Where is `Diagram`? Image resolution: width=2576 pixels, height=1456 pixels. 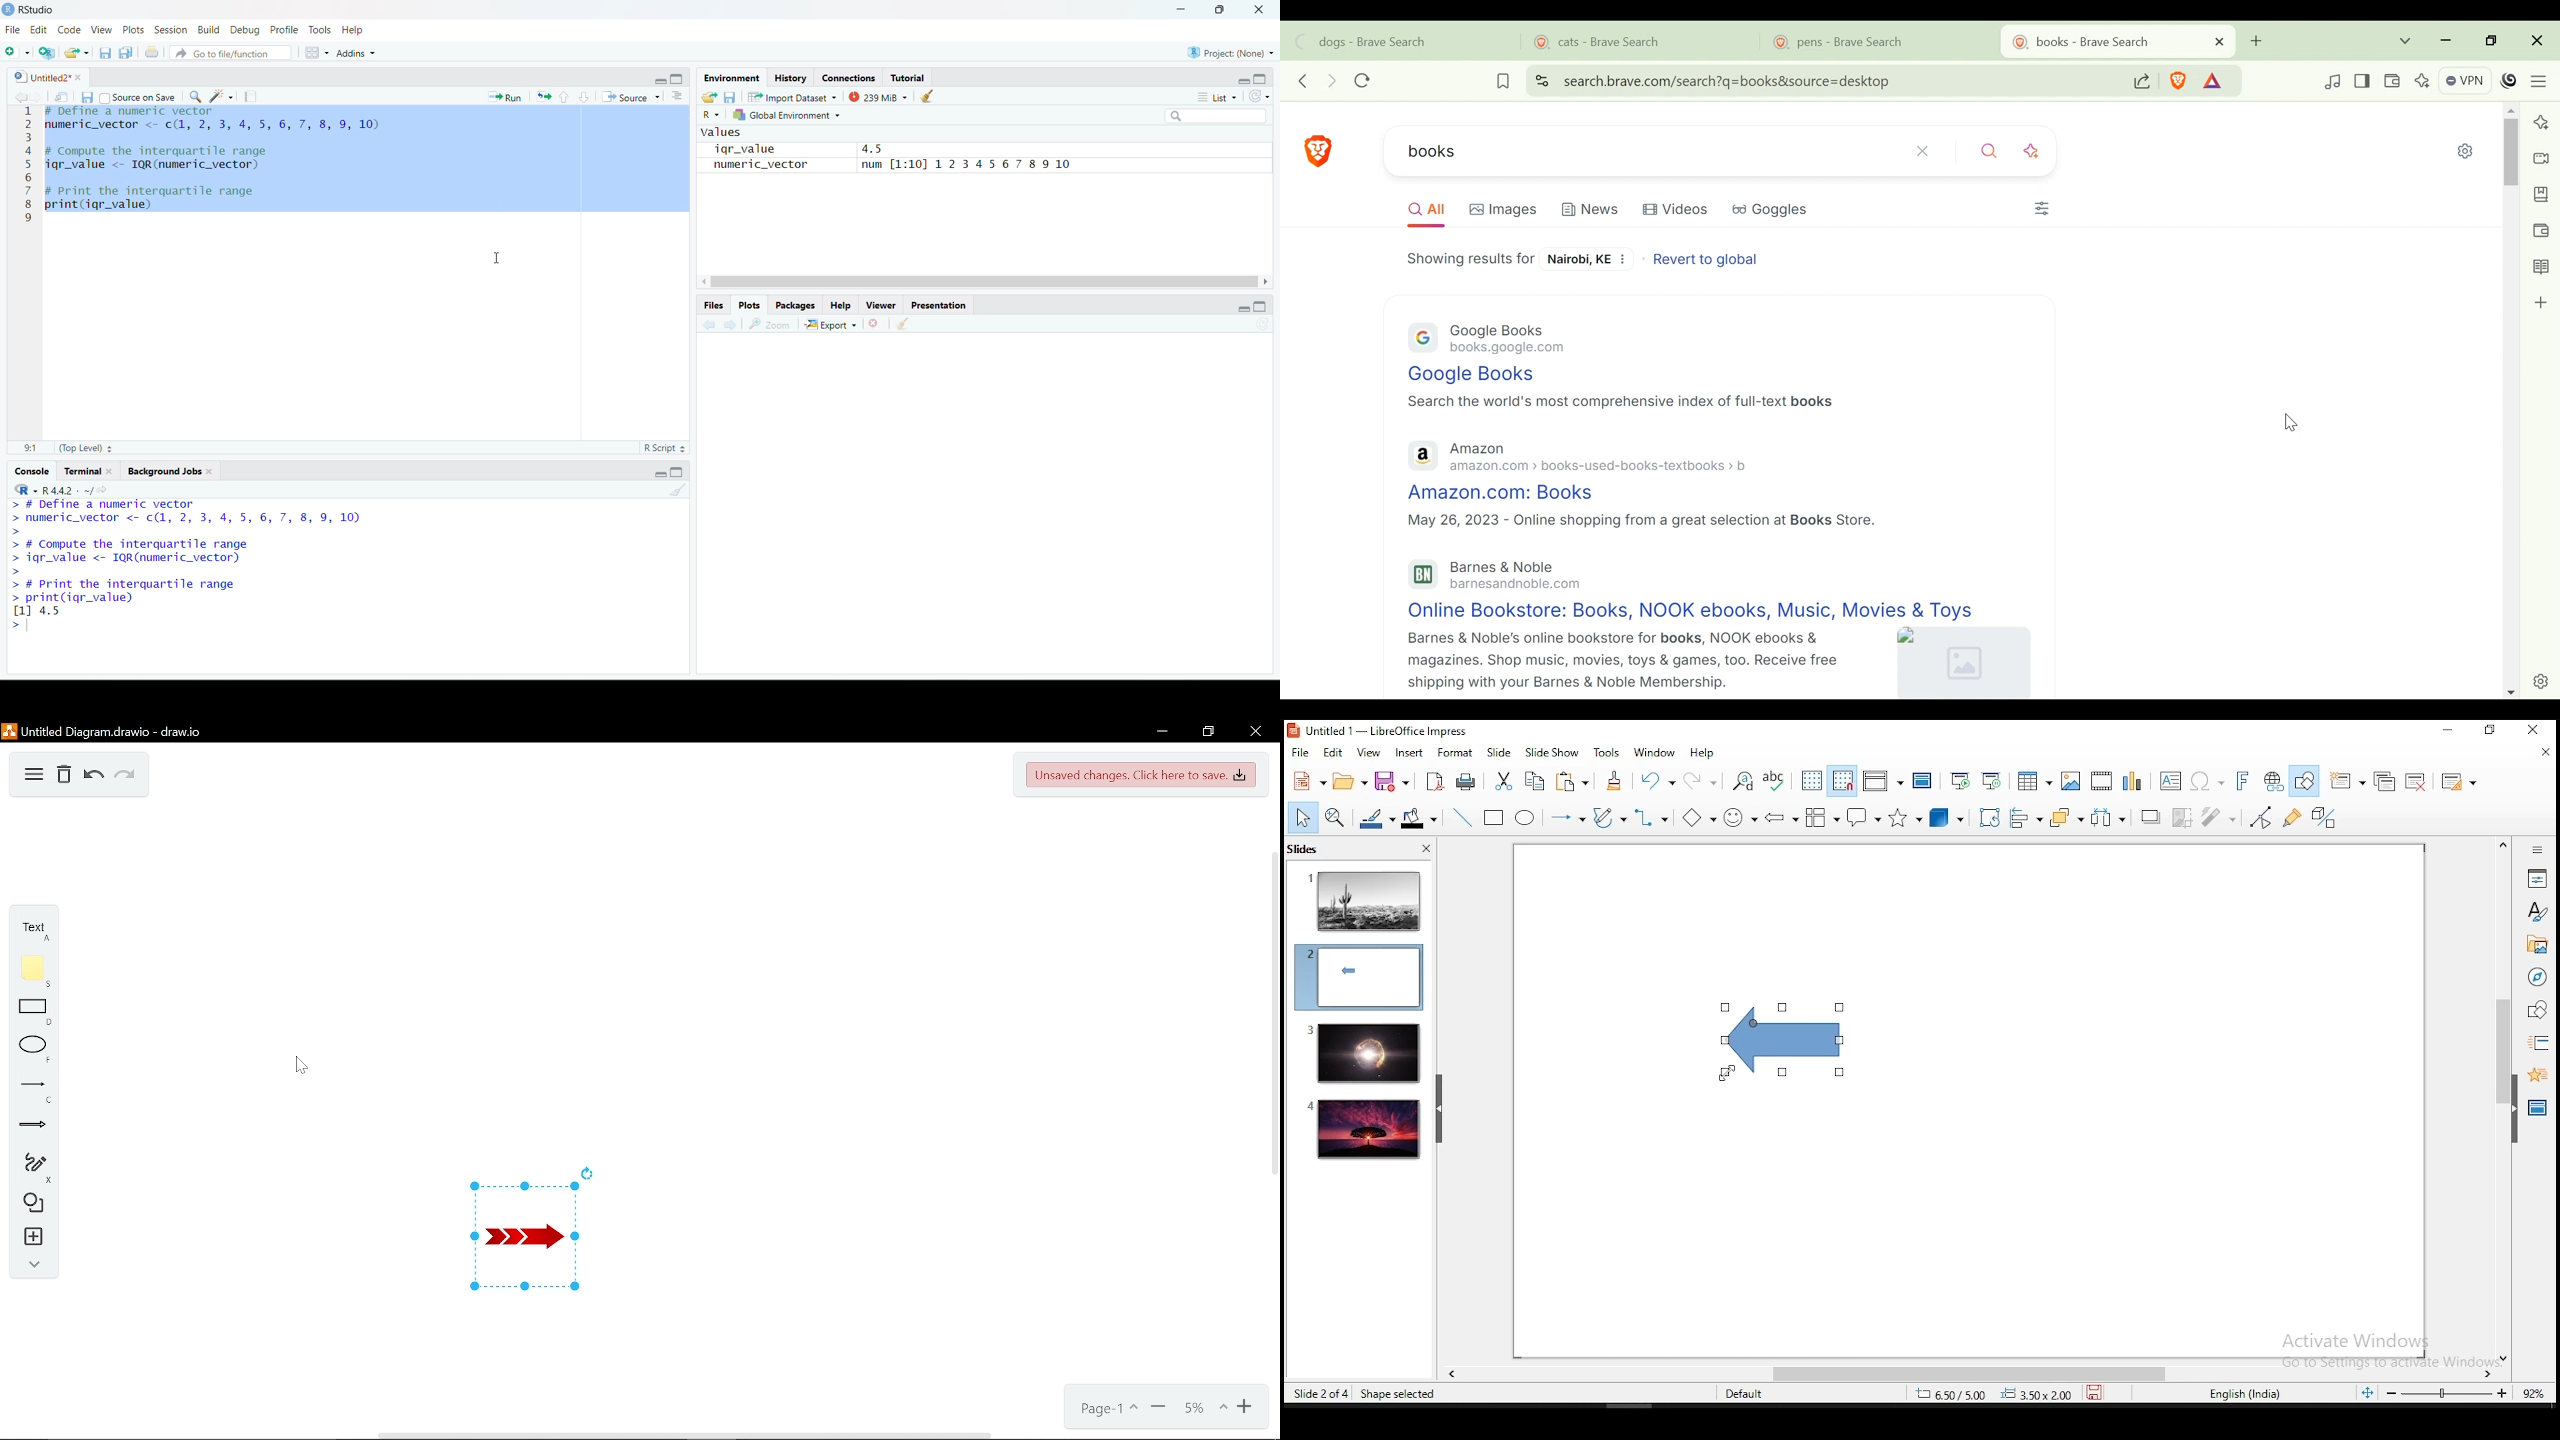
Diagram is located at coordinates (33, 777).